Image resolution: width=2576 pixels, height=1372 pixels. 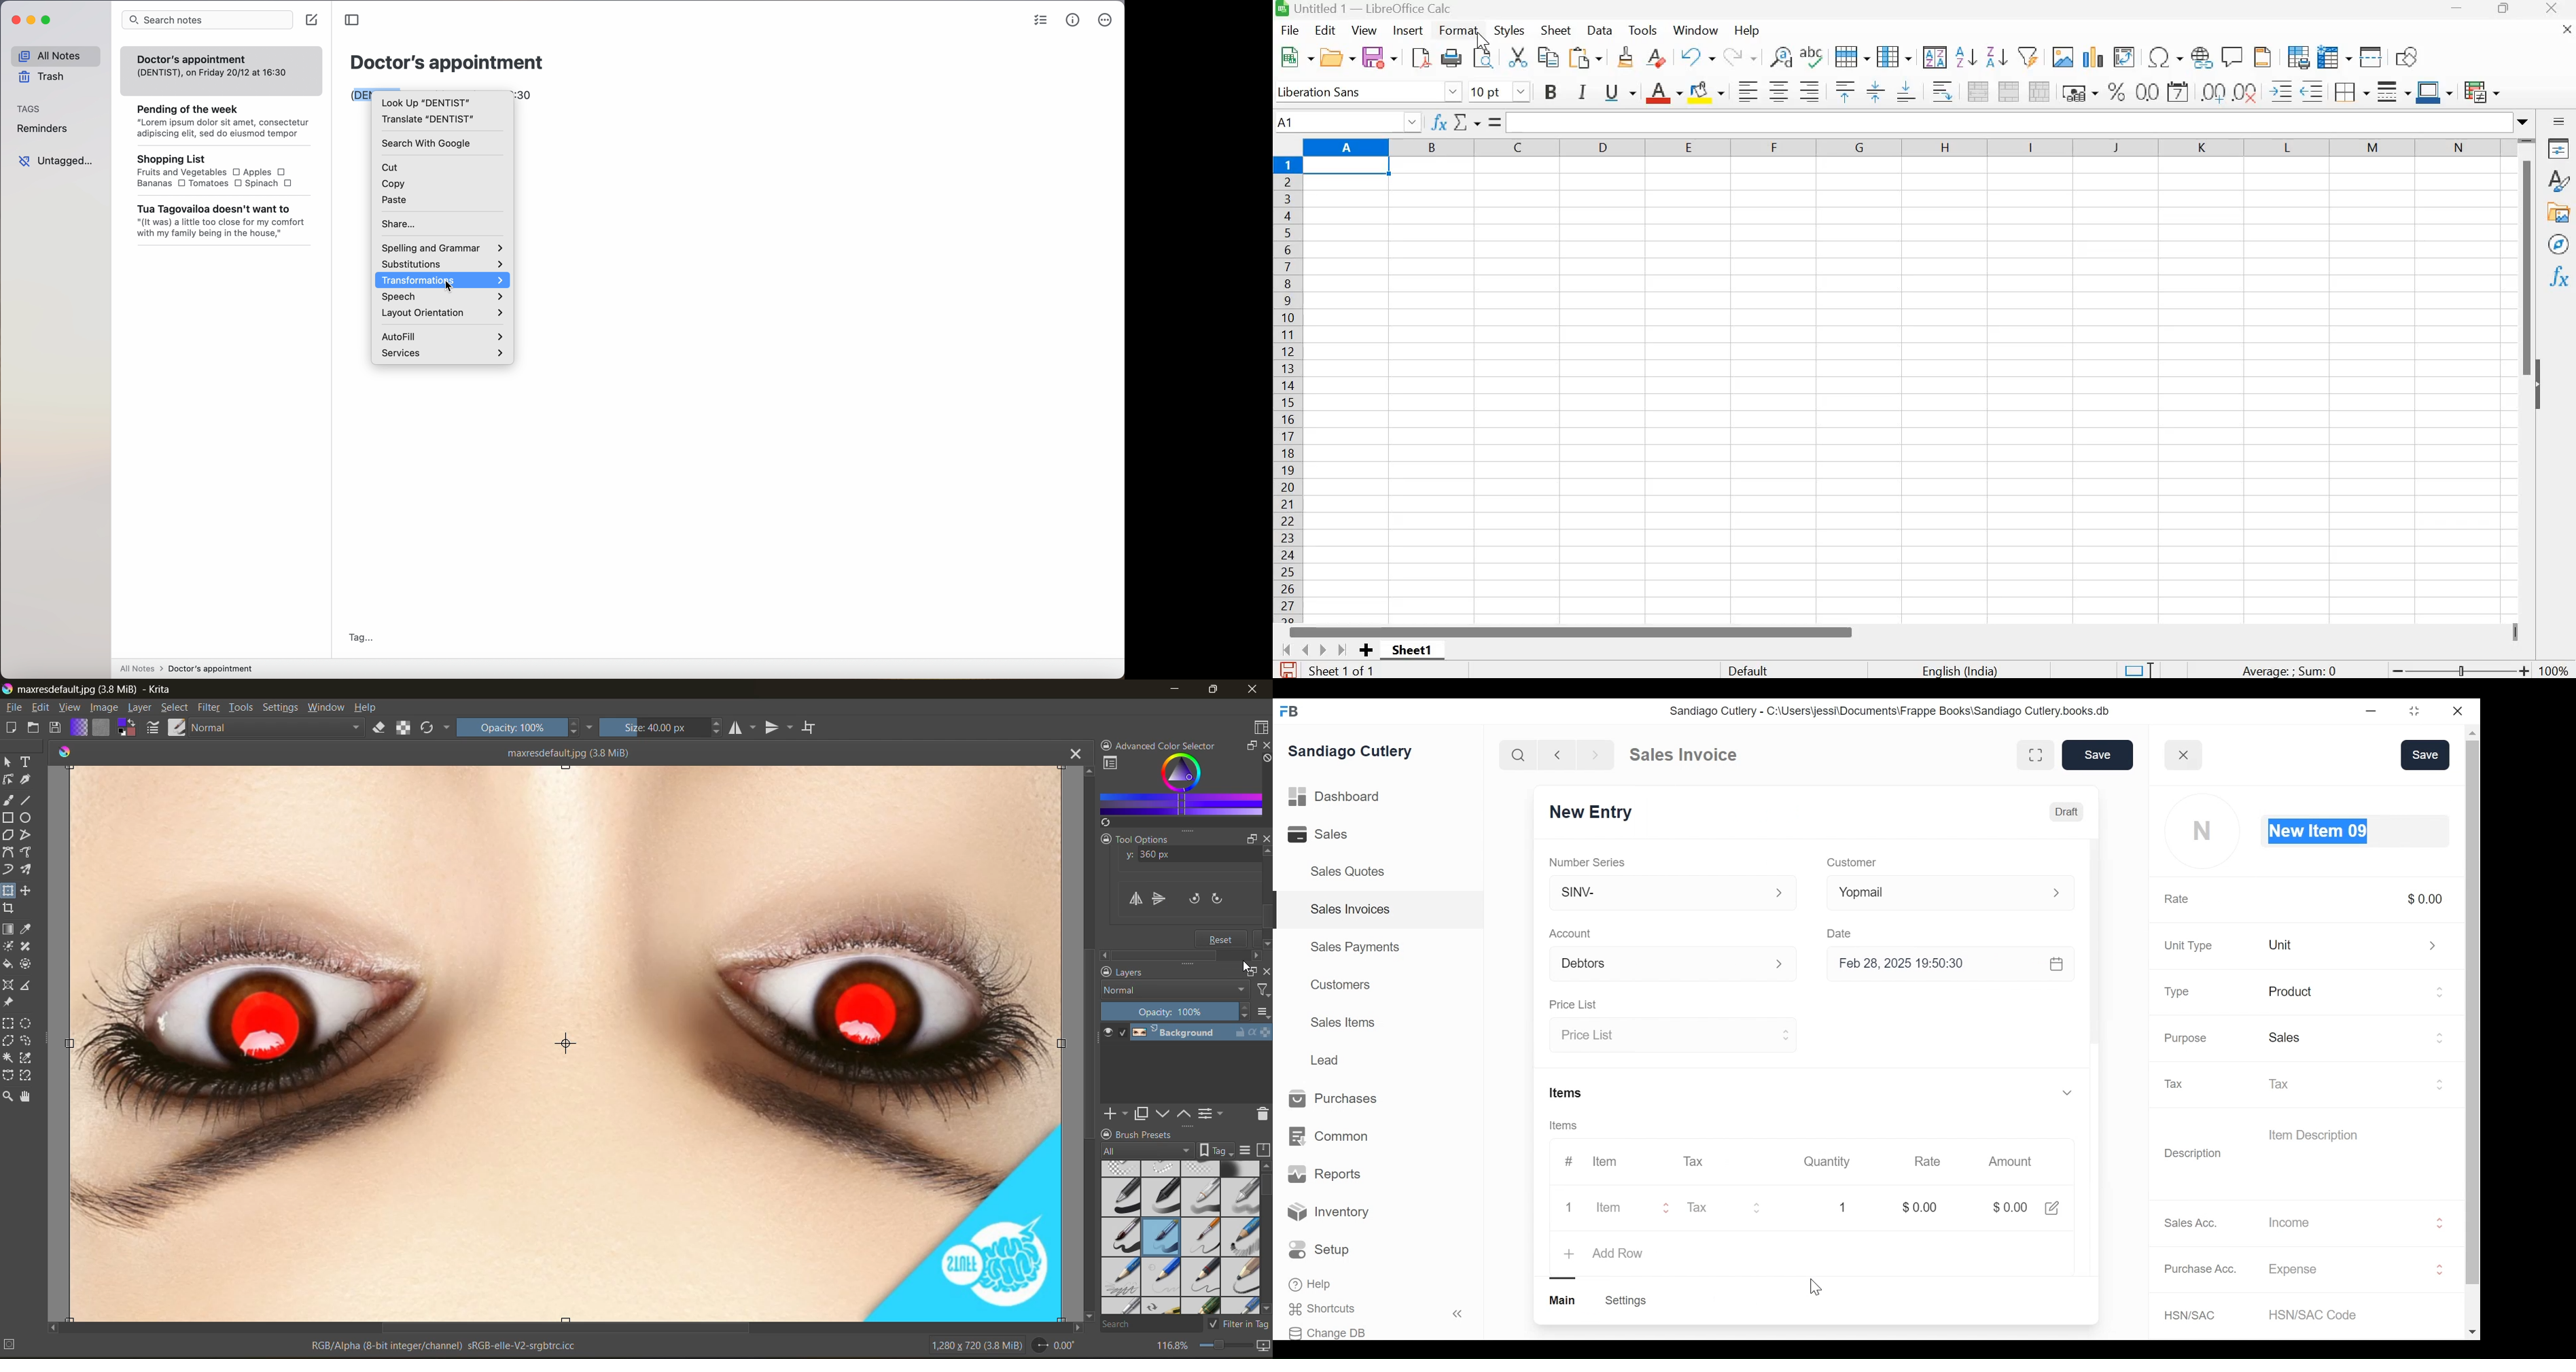 I want to click on Dashboard, so click(x=1335, y=795).